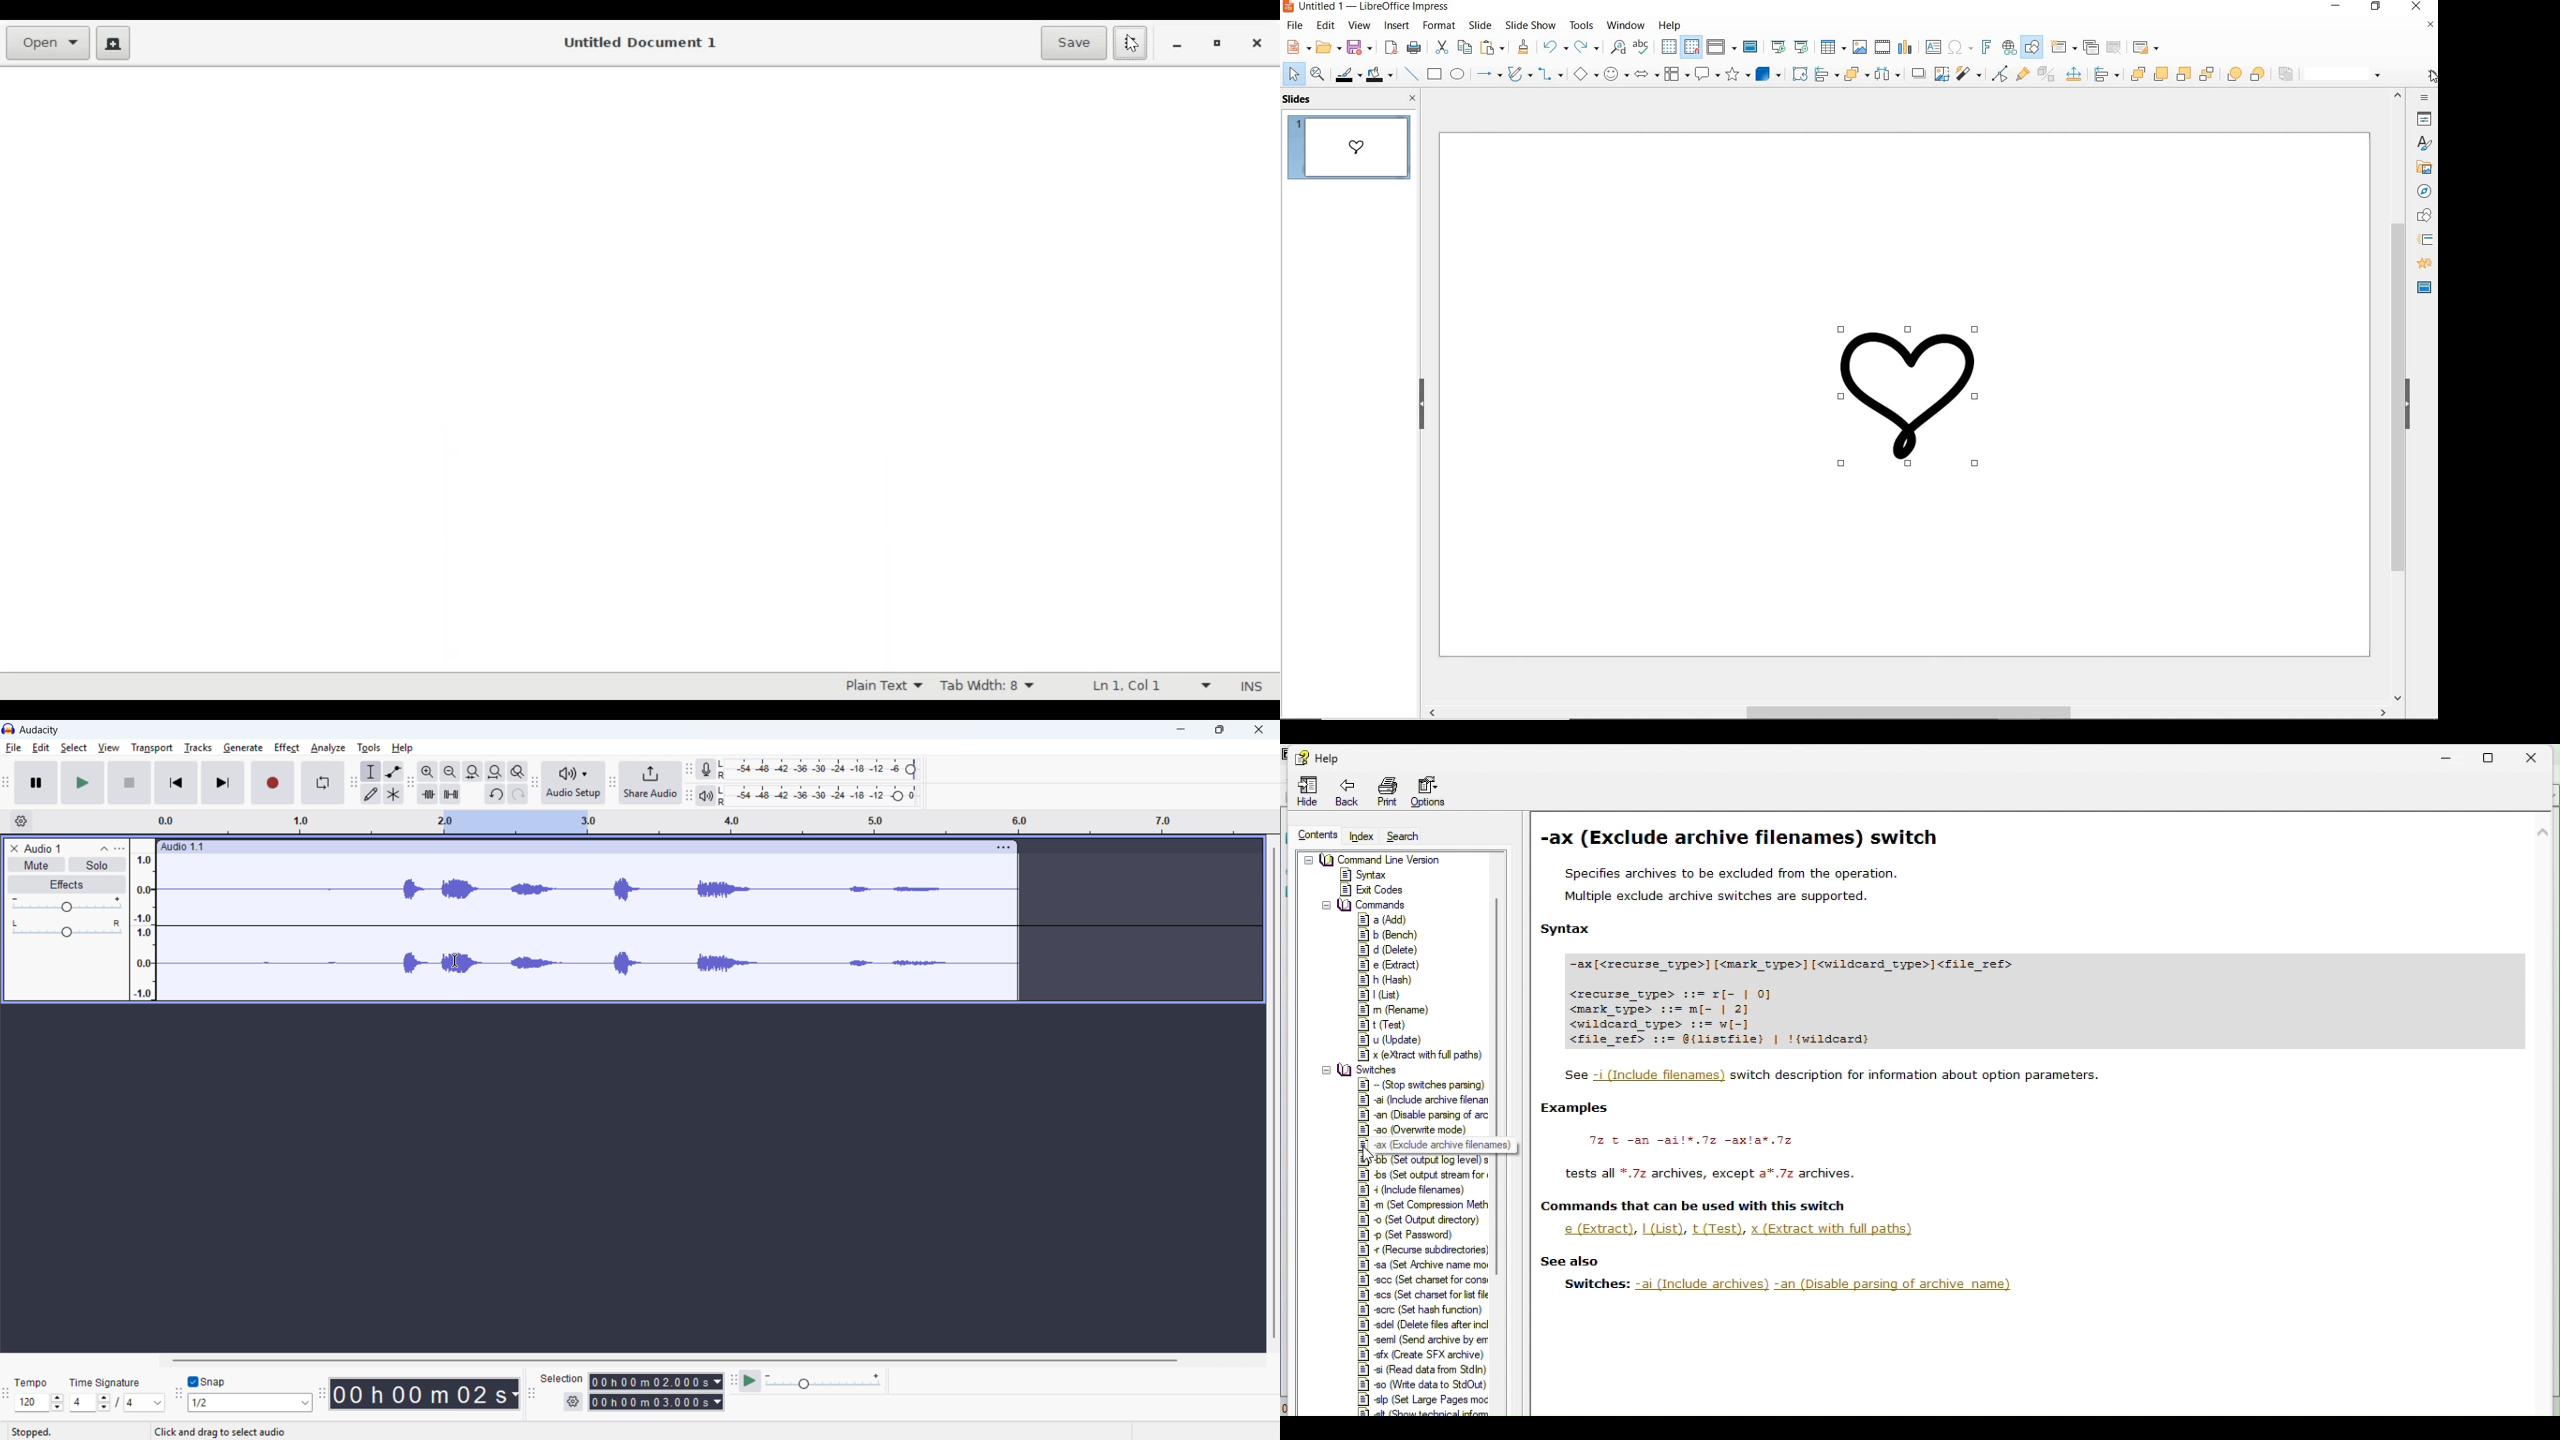 Image resolution: width=2576 pixels, height=1456 pixels. What do you see at coordinates (1737, 74) in the screenshot?
I see `stars and banners` at bounding box center [1737, 74].